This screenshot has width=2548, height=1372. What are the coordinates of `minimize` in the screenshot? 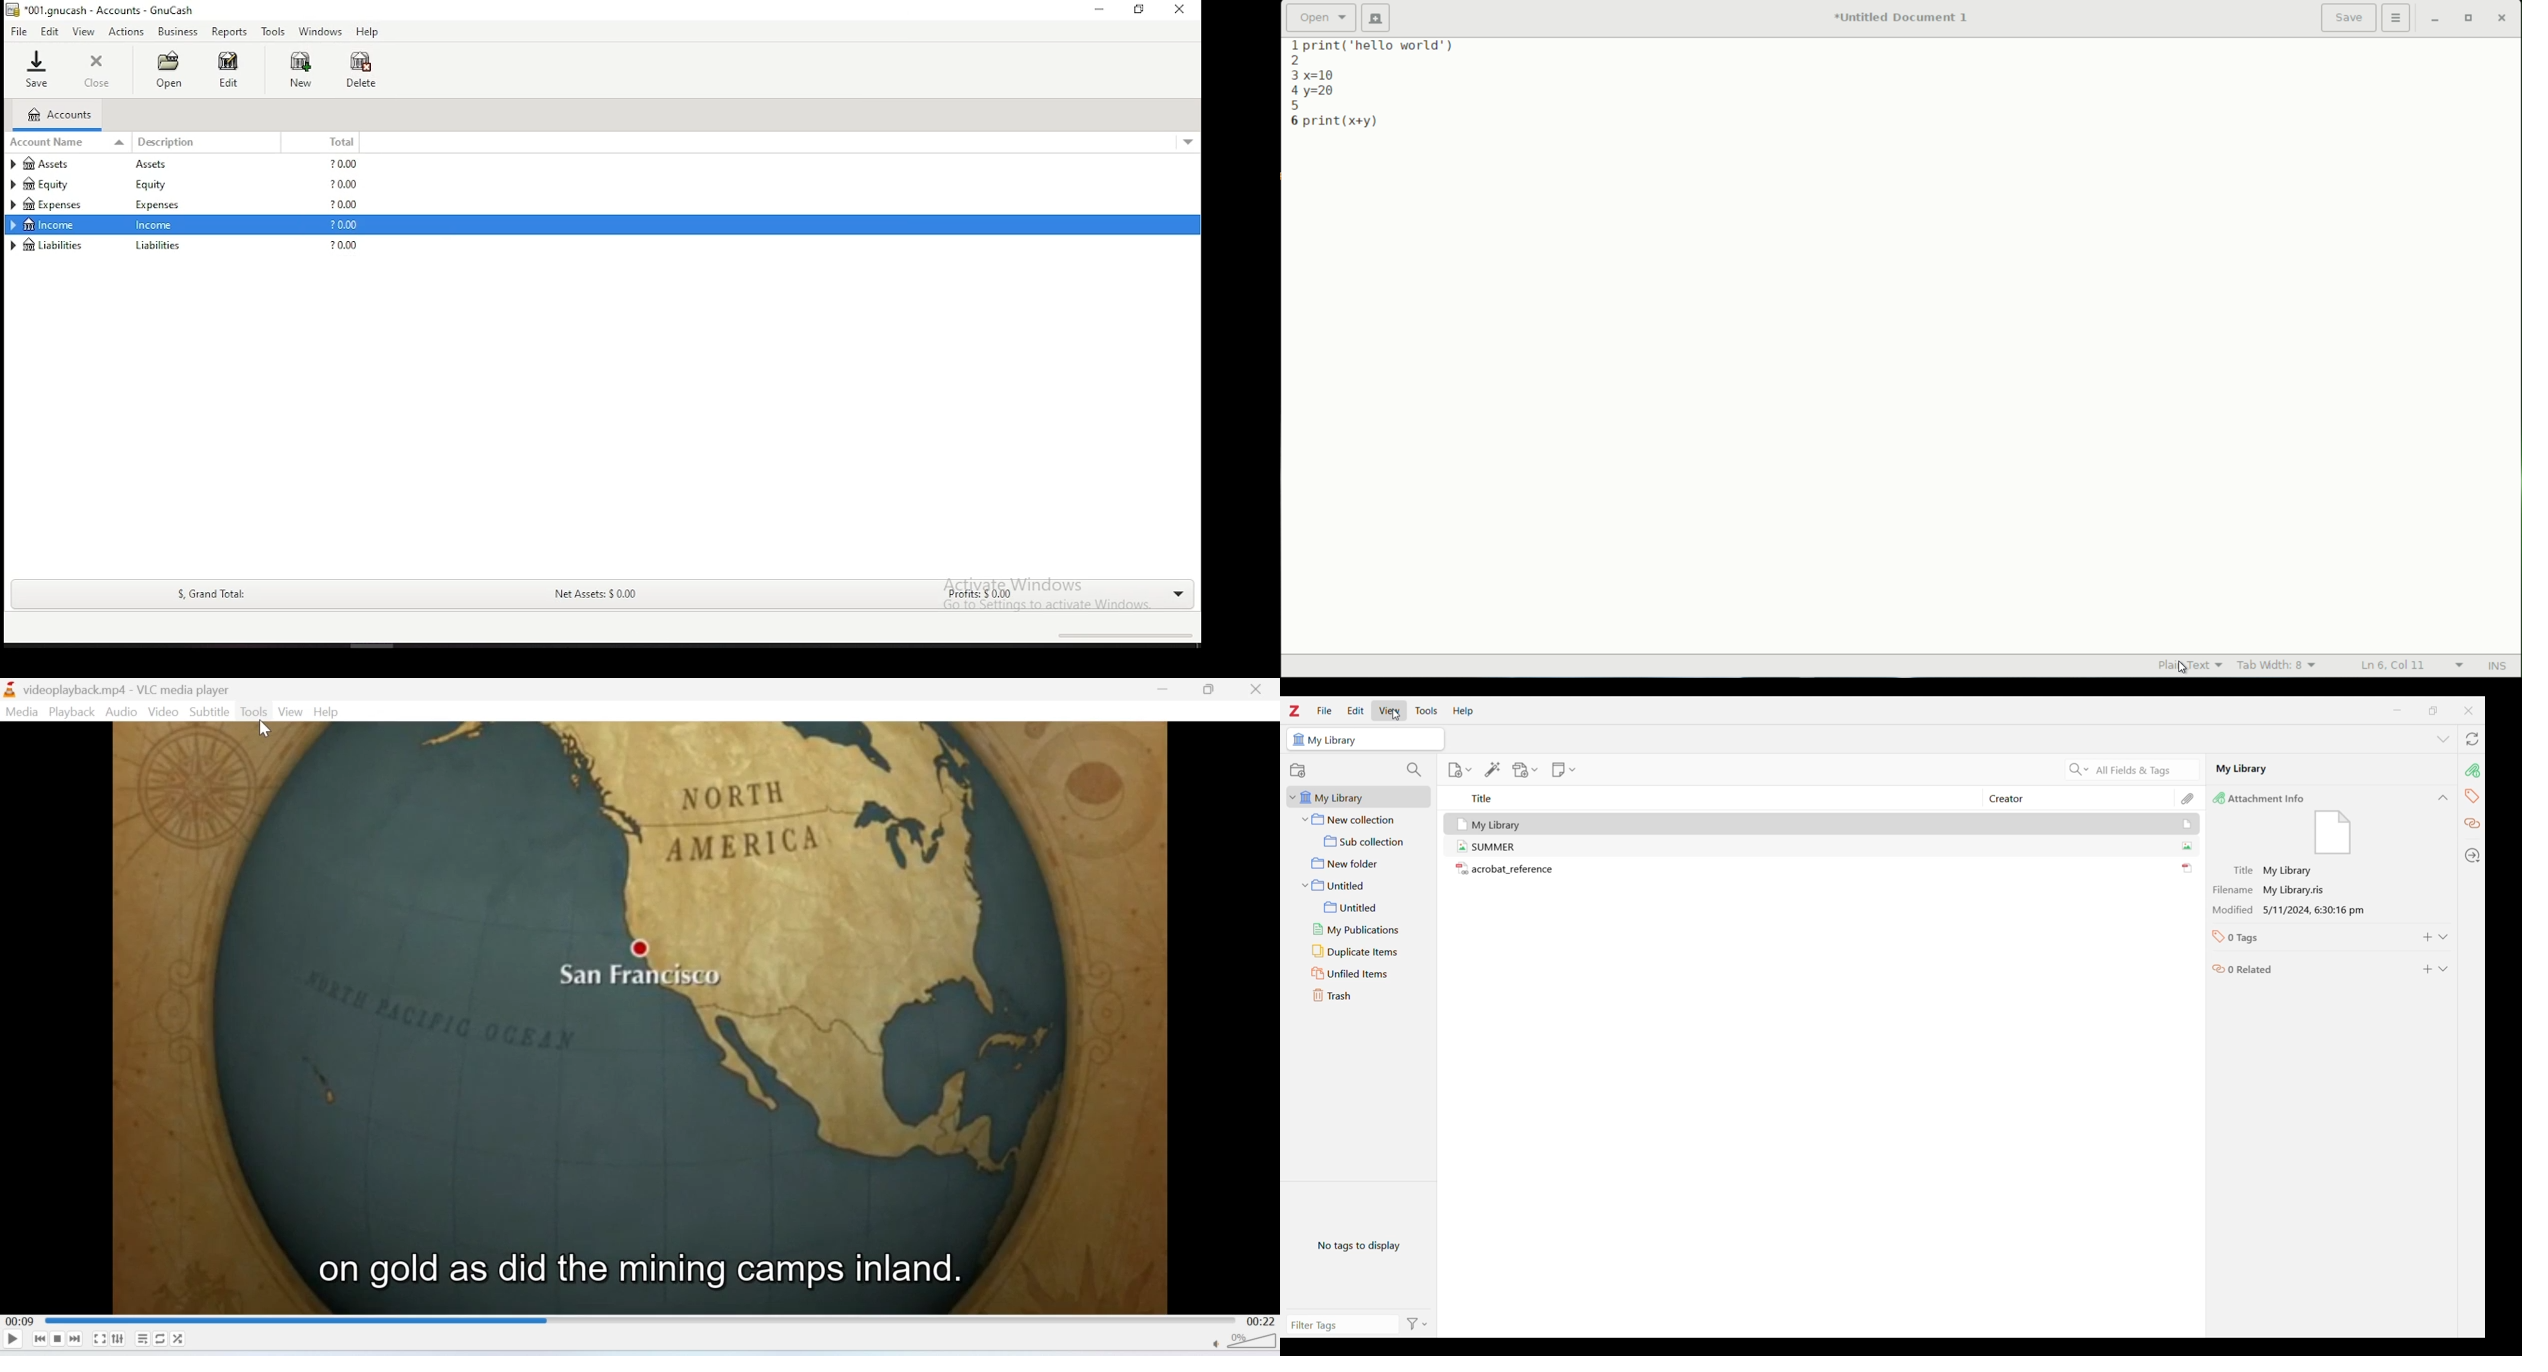 It's located at (2436, 20).